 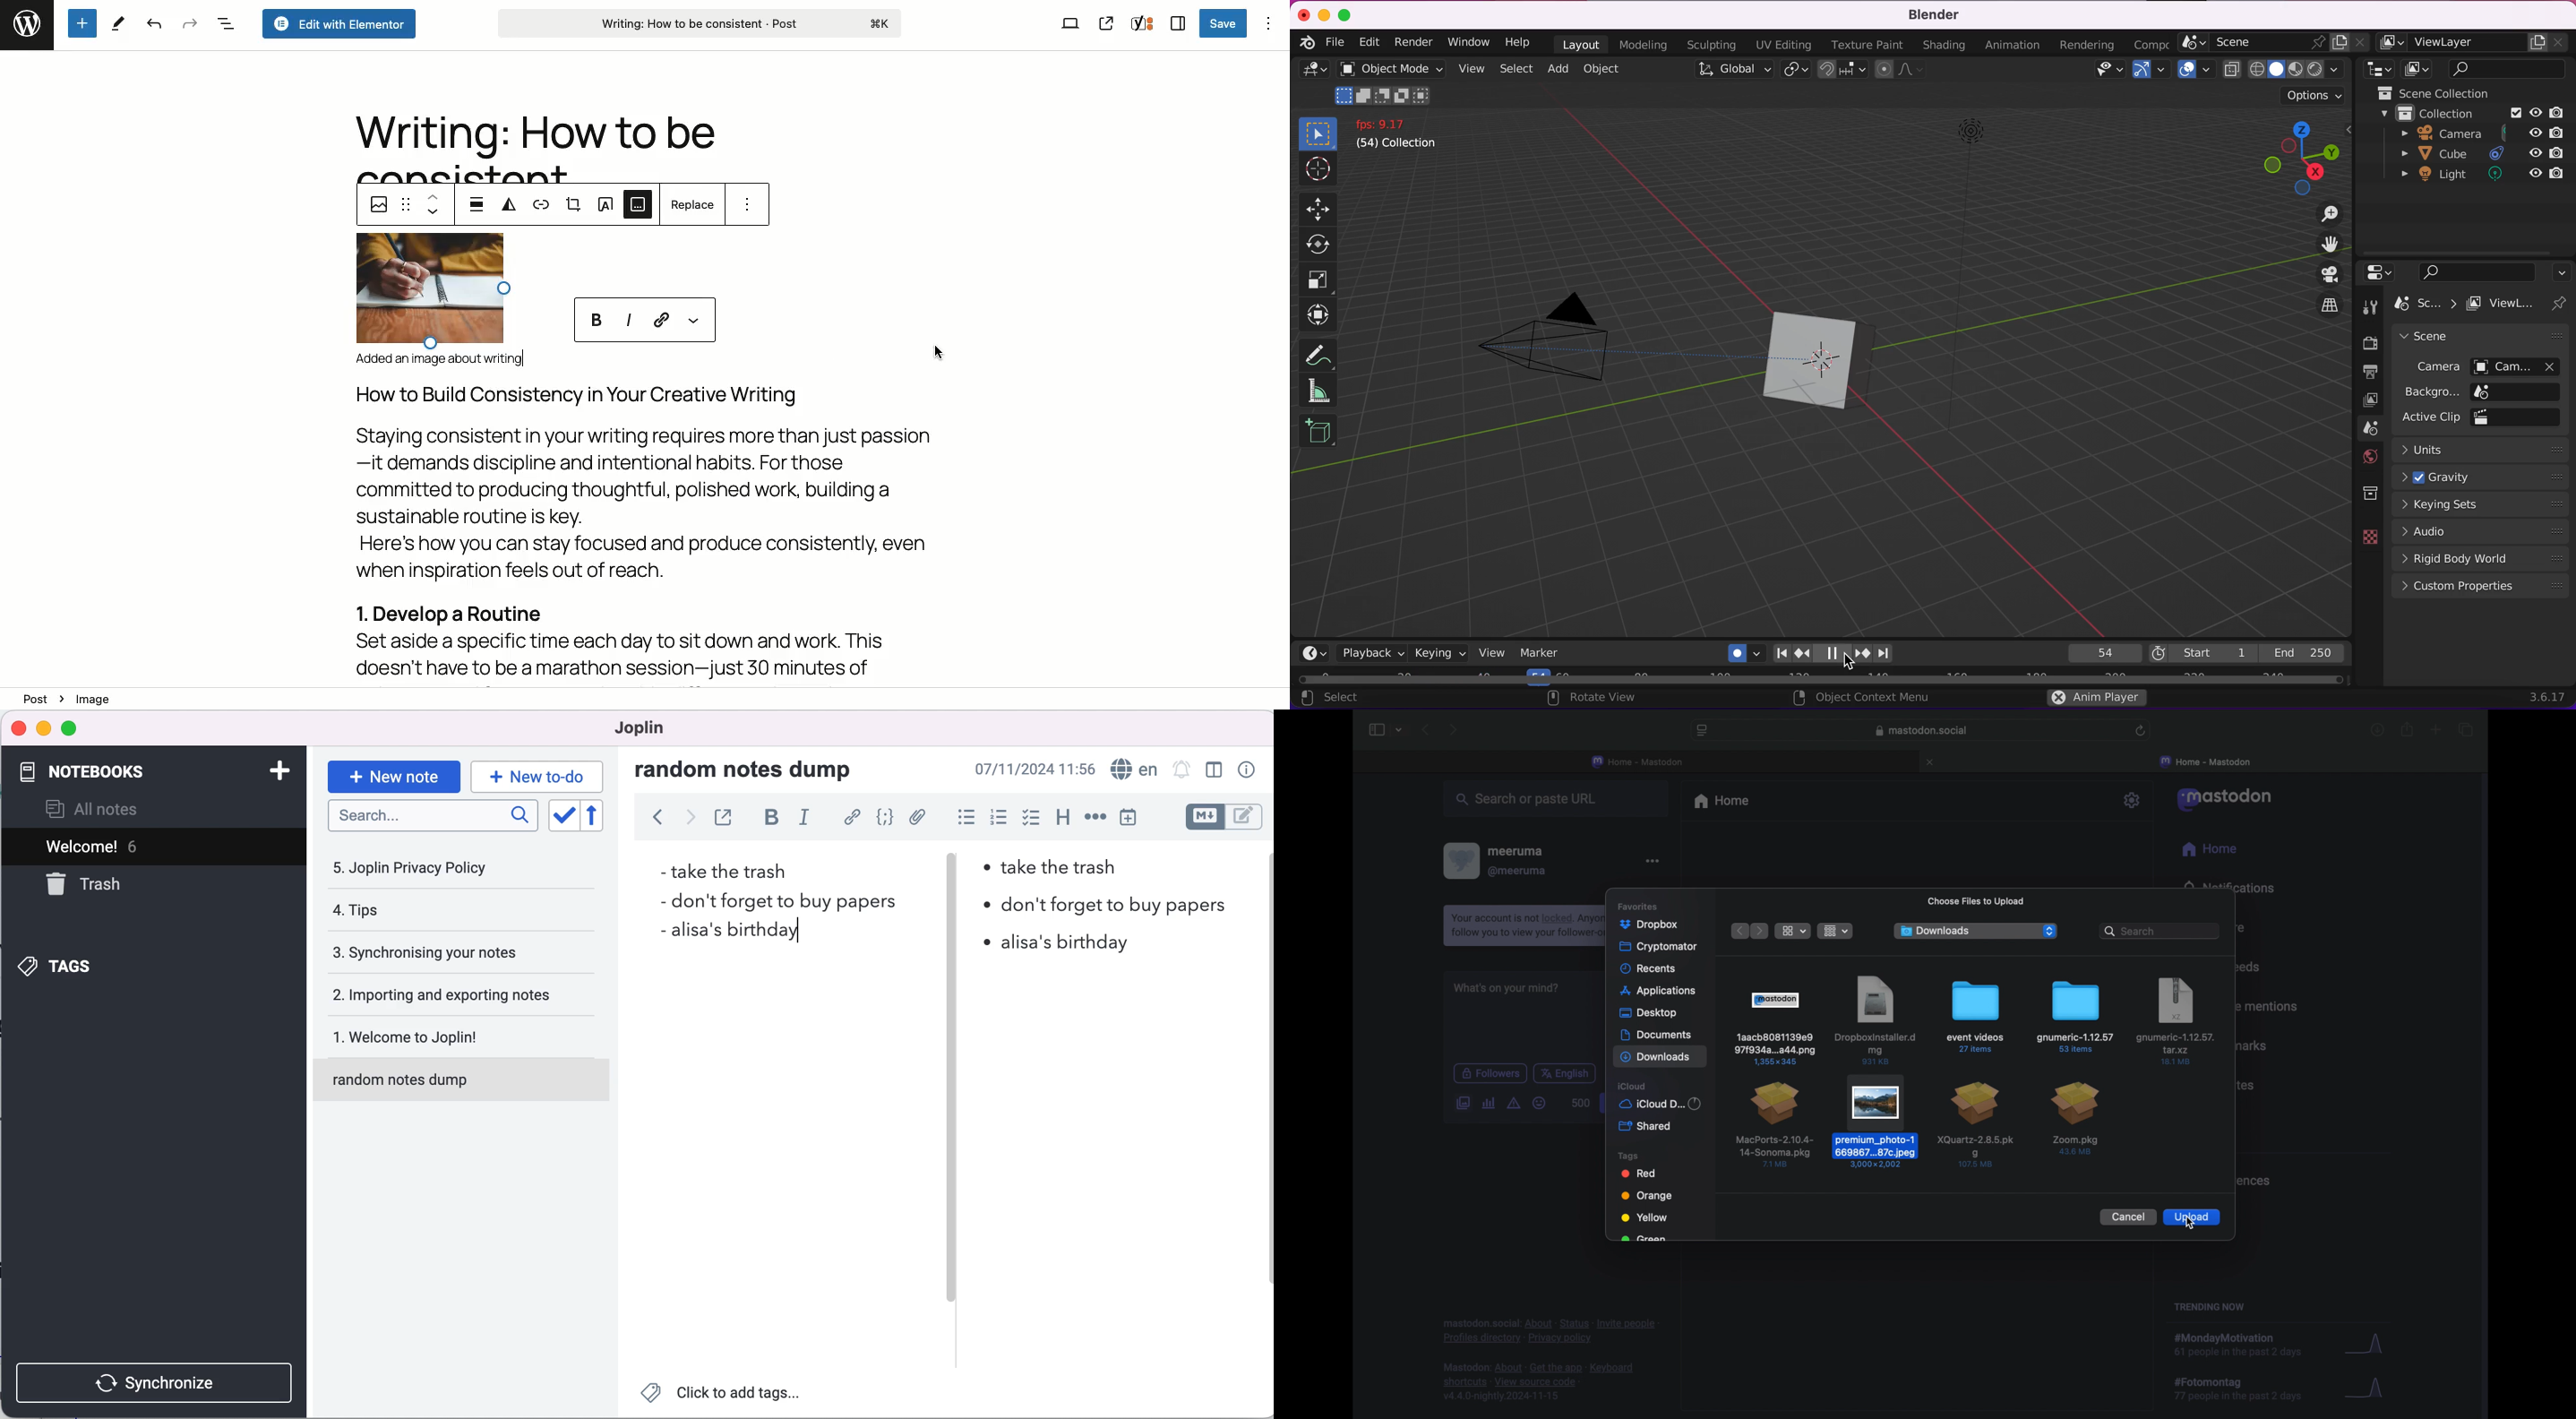 I want to click on check box, so click(x=1028, y=817).